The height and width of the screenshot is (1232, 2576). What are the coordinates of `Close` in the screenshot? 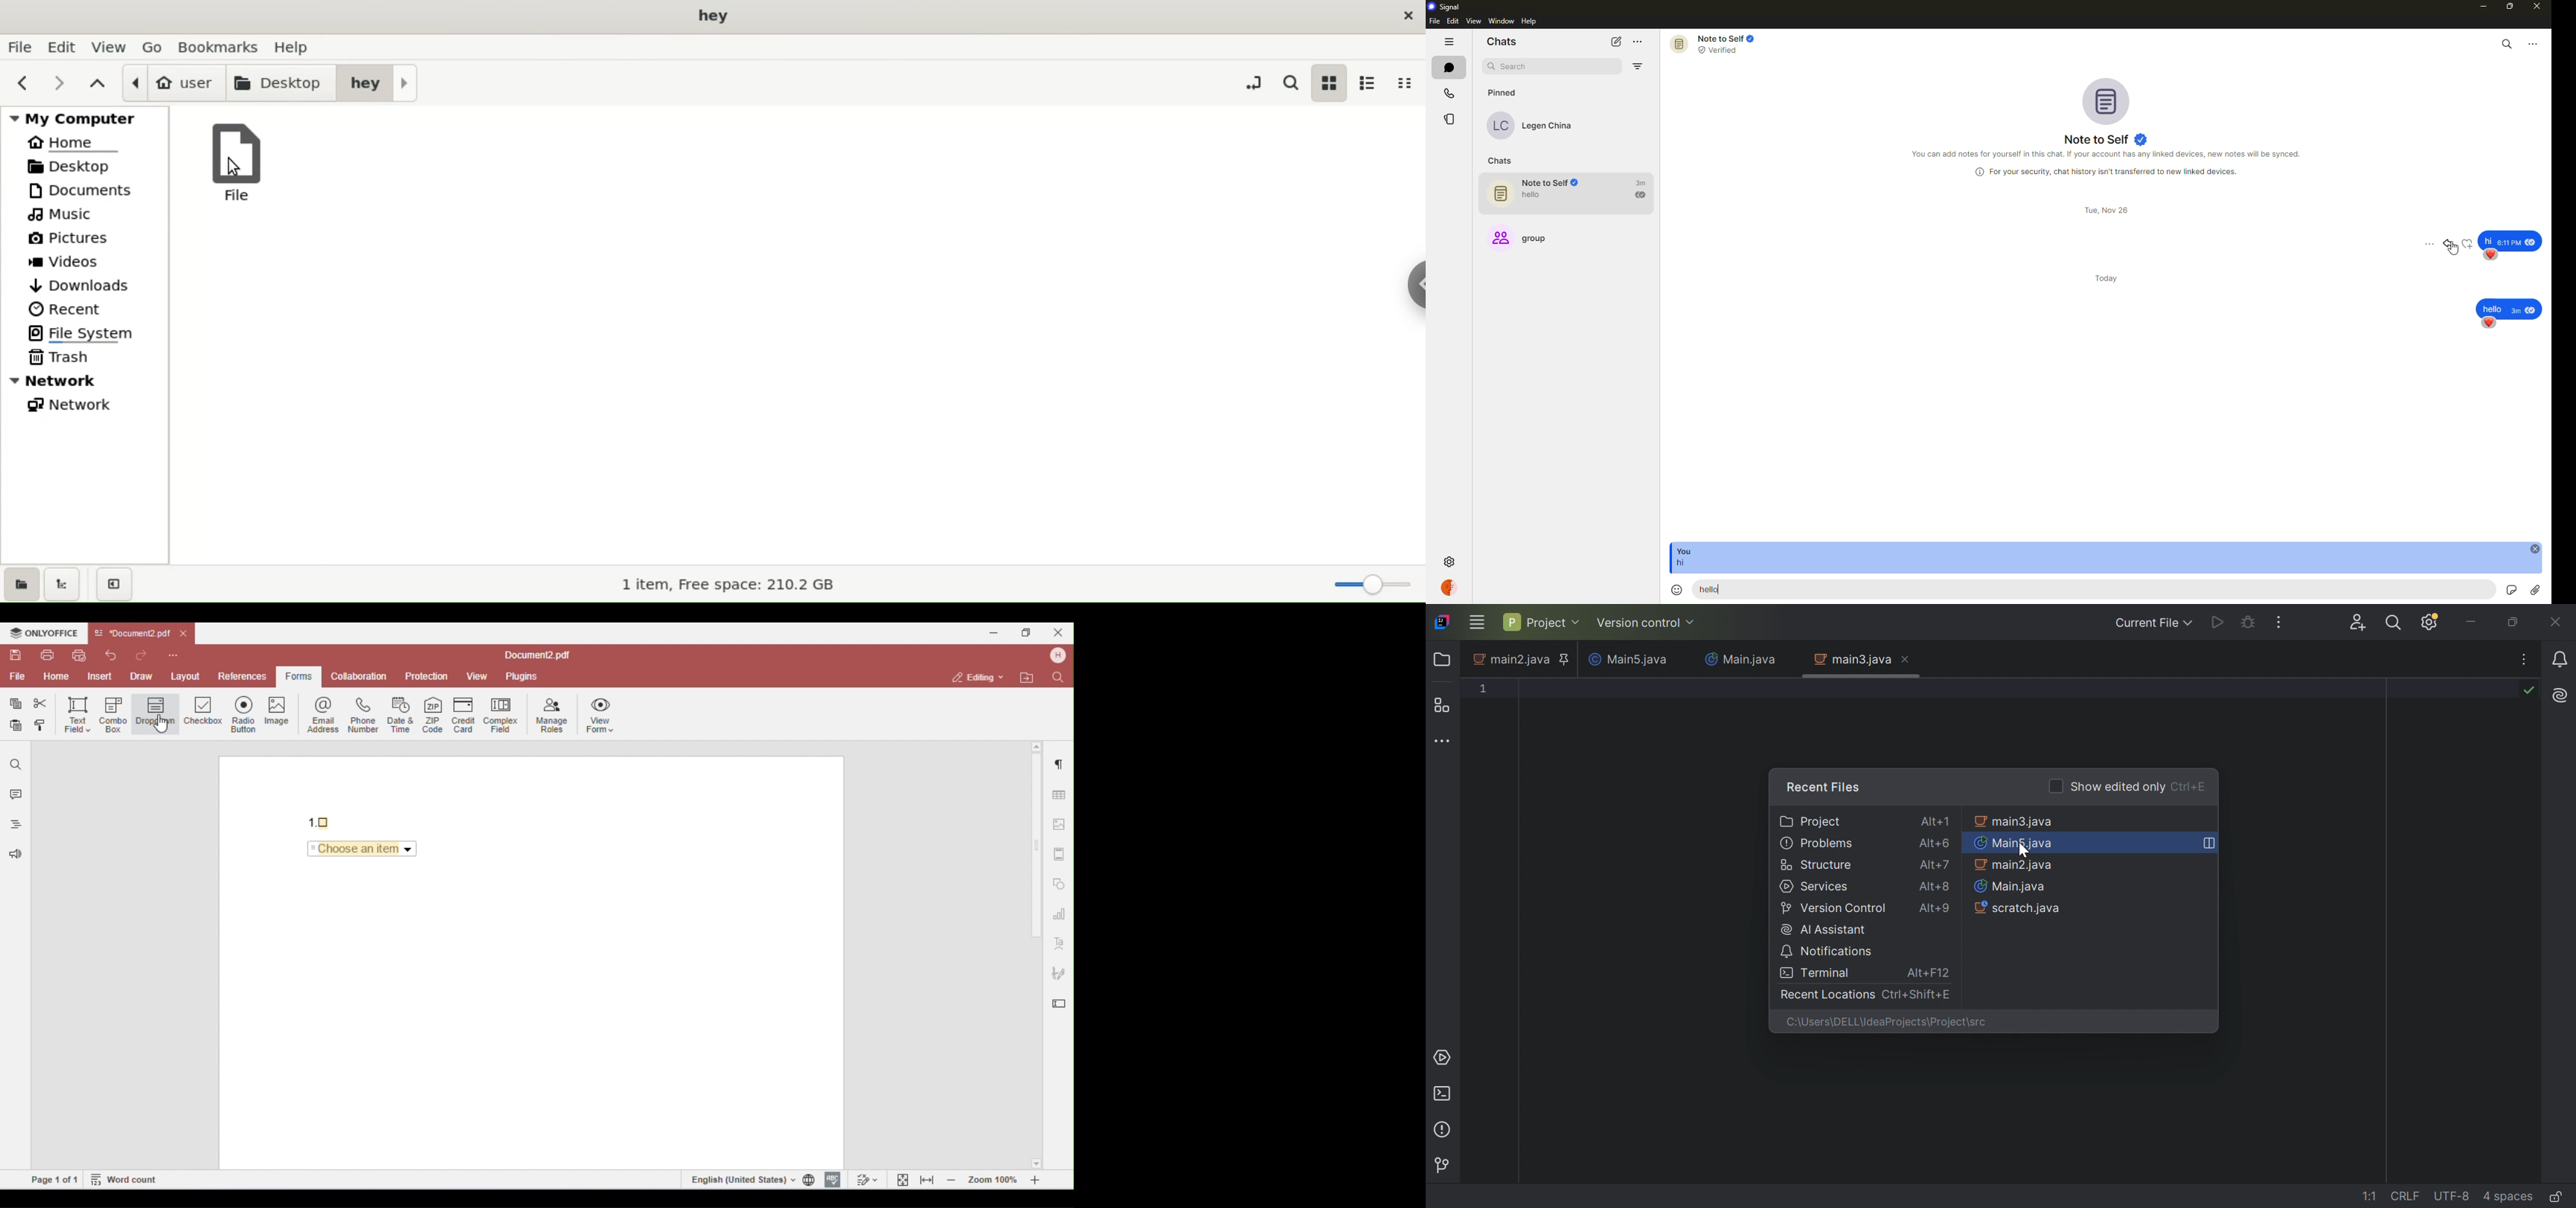 It's located at (1907, 660).